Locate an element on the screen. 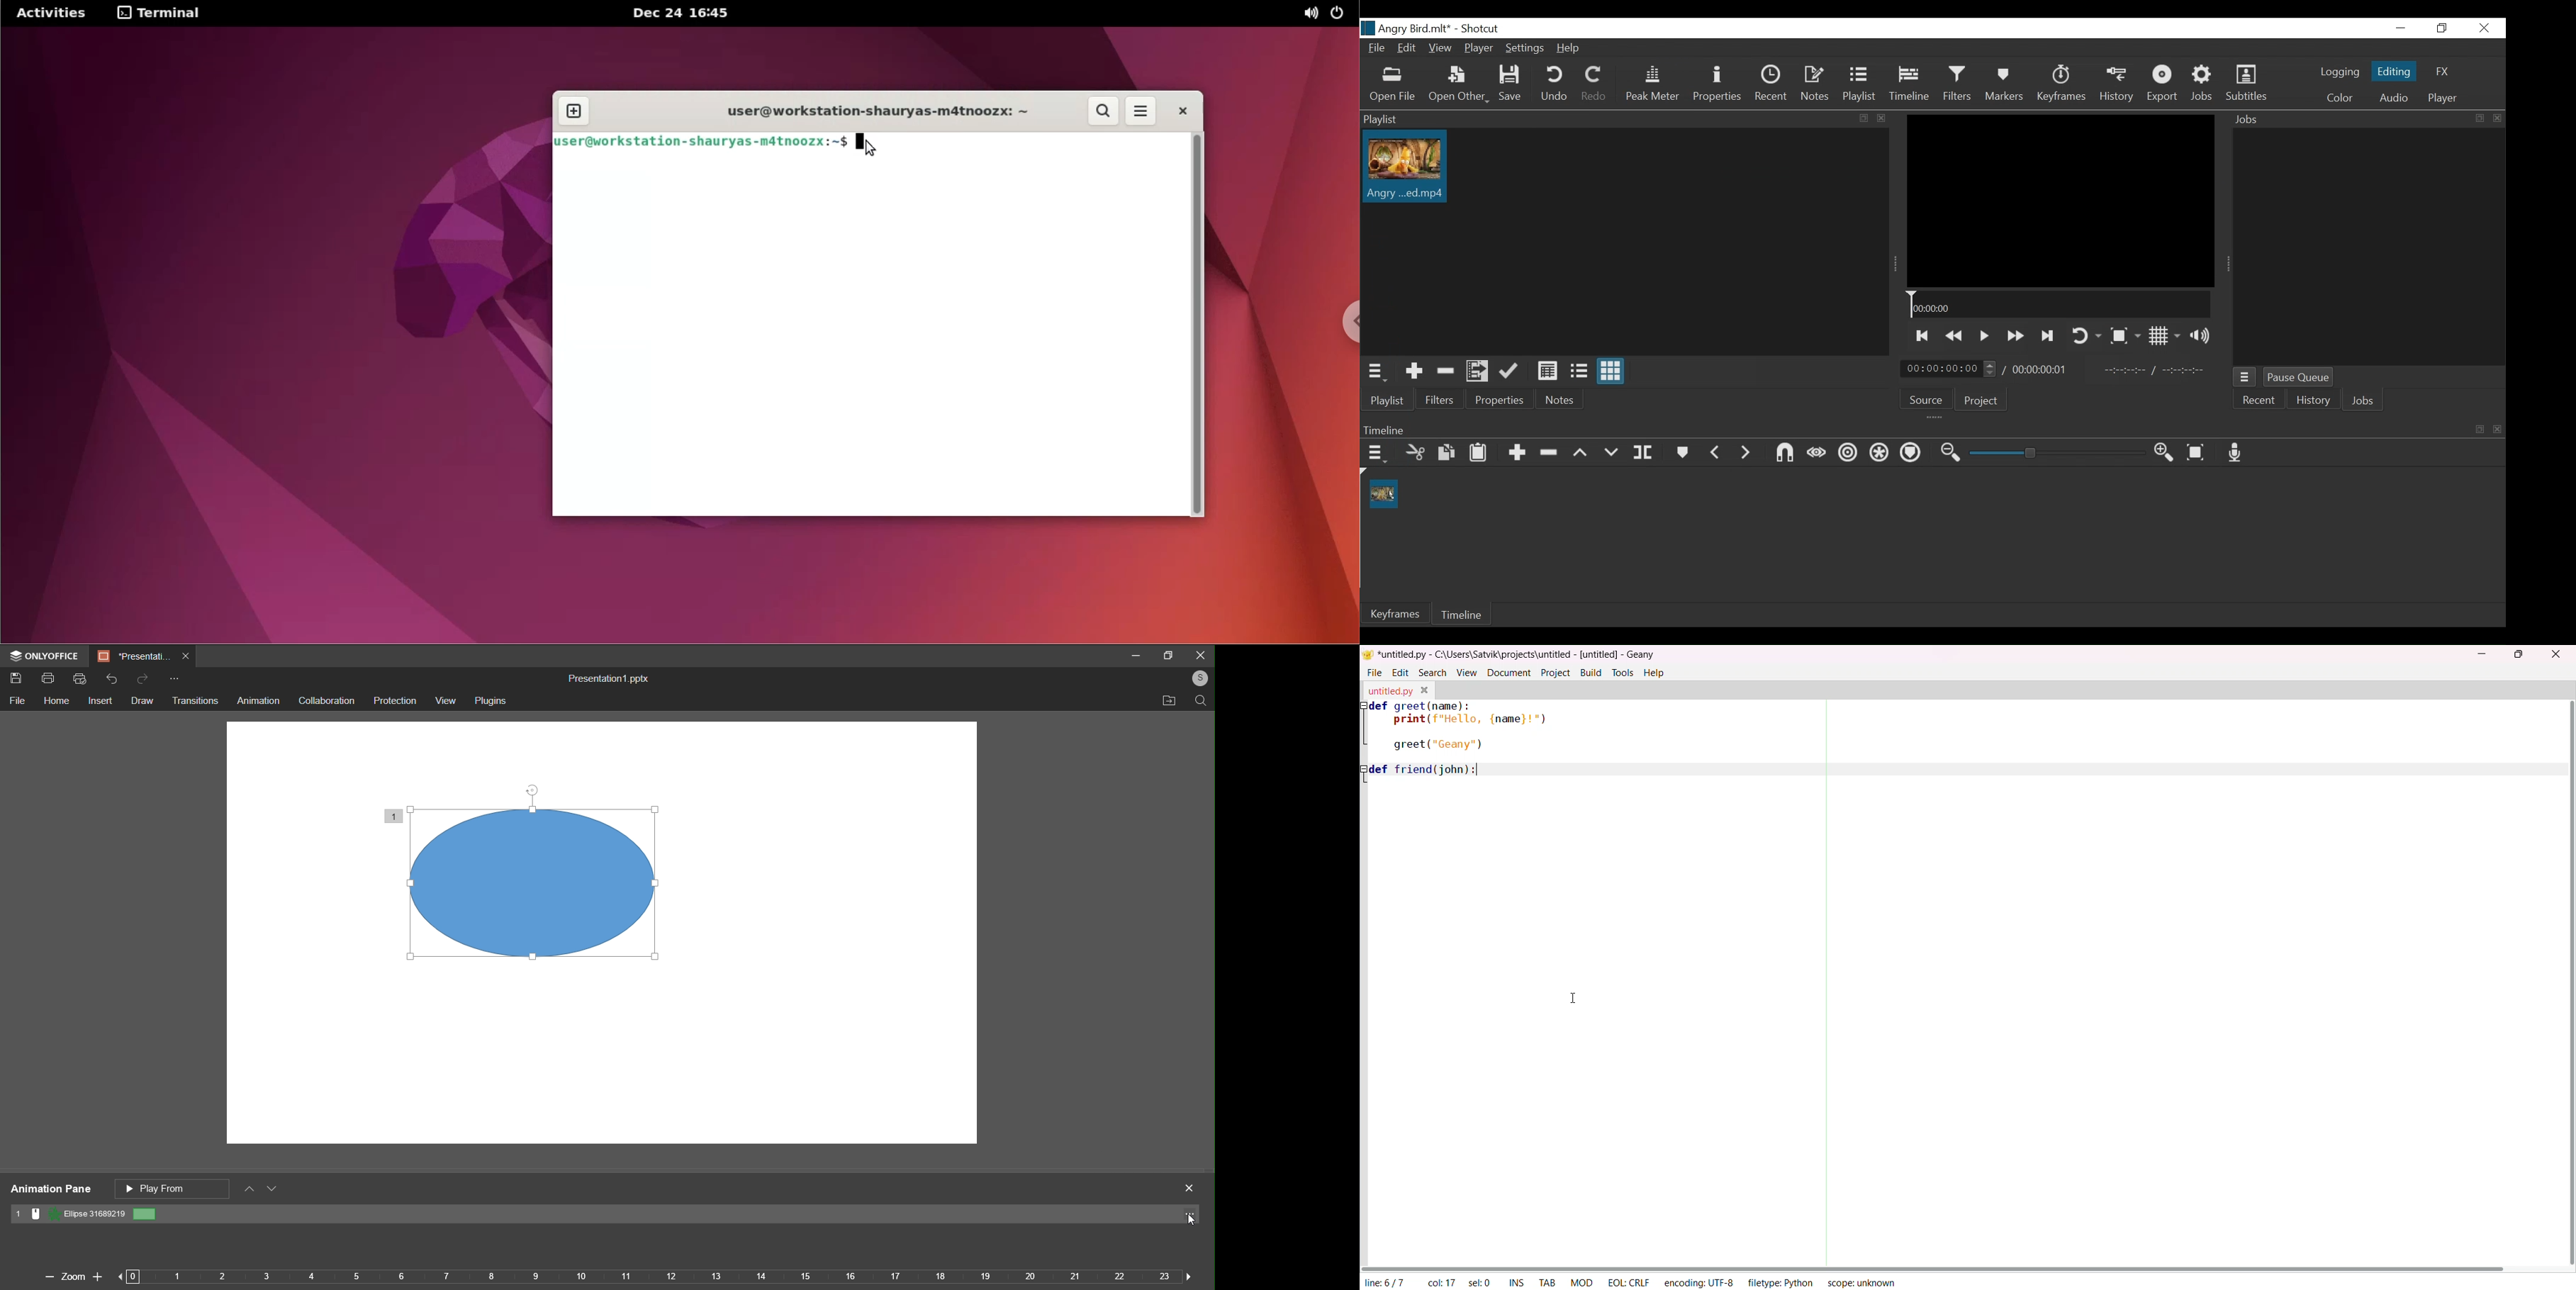  More is located at coordinates (1192, 1217).